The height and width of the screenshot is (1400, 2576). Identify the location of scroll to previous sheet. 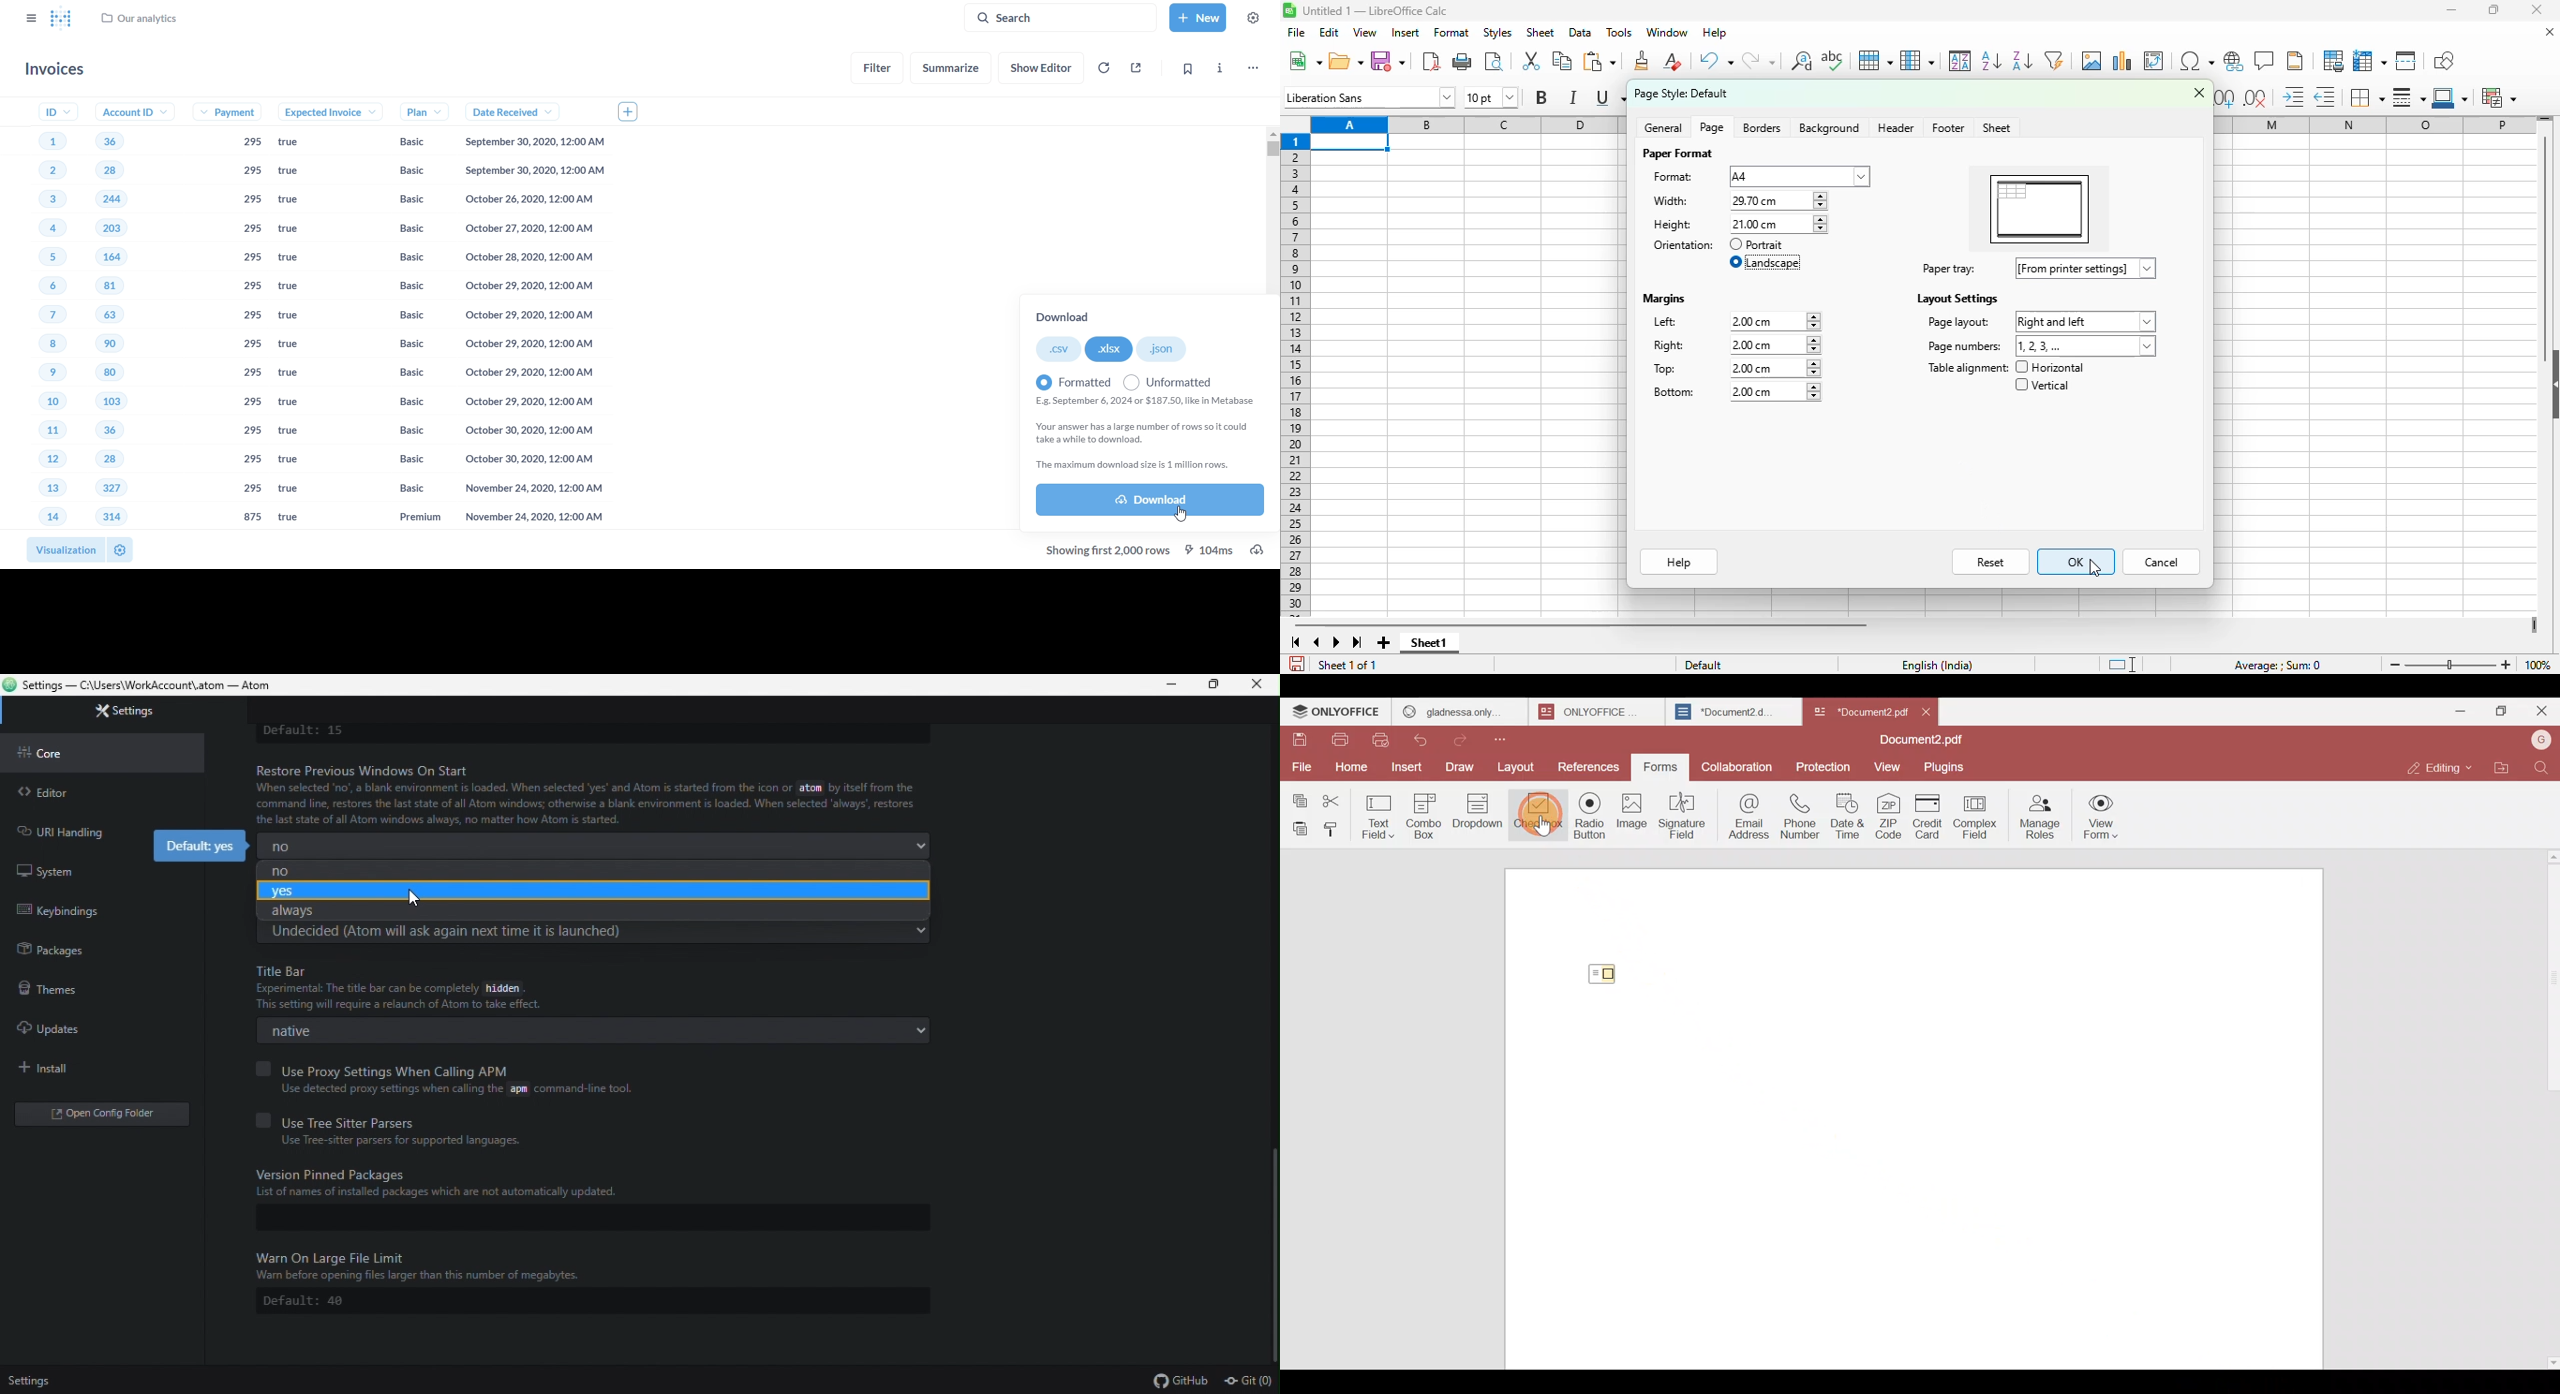
(1317, 643).